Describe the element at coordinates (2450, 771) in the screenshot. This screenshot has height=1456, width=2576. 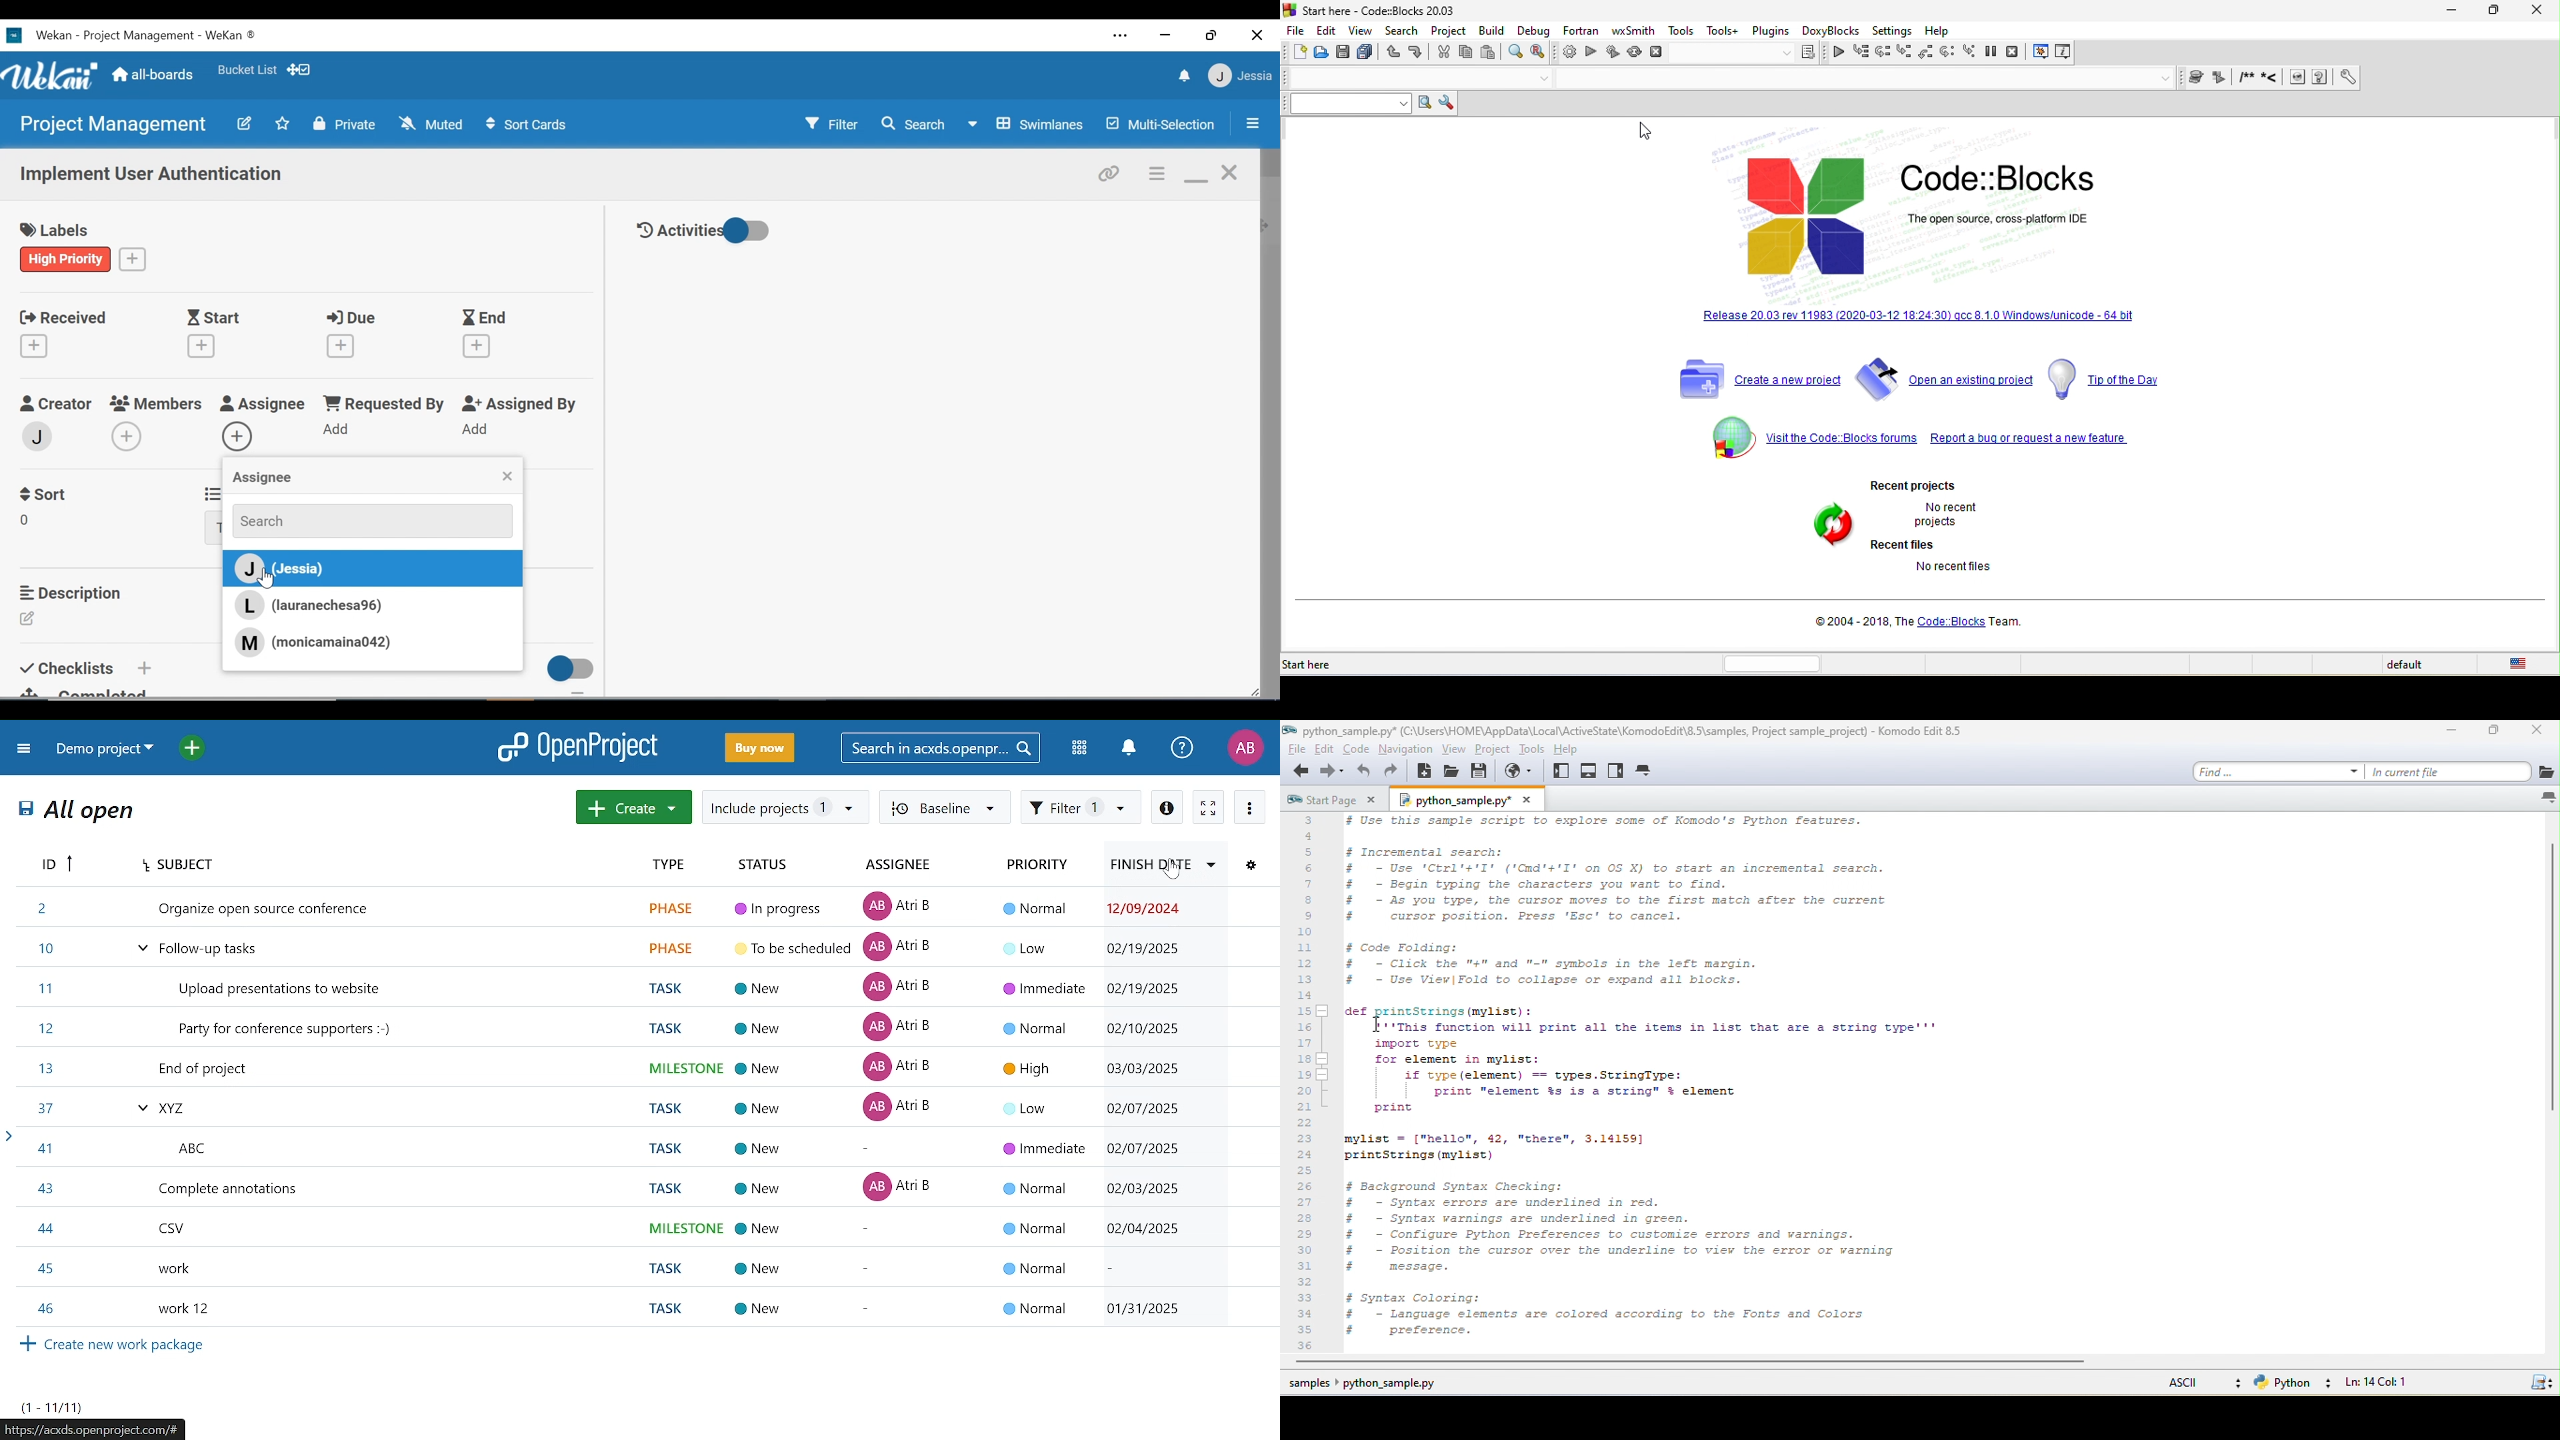
I see `in current file` at that location.